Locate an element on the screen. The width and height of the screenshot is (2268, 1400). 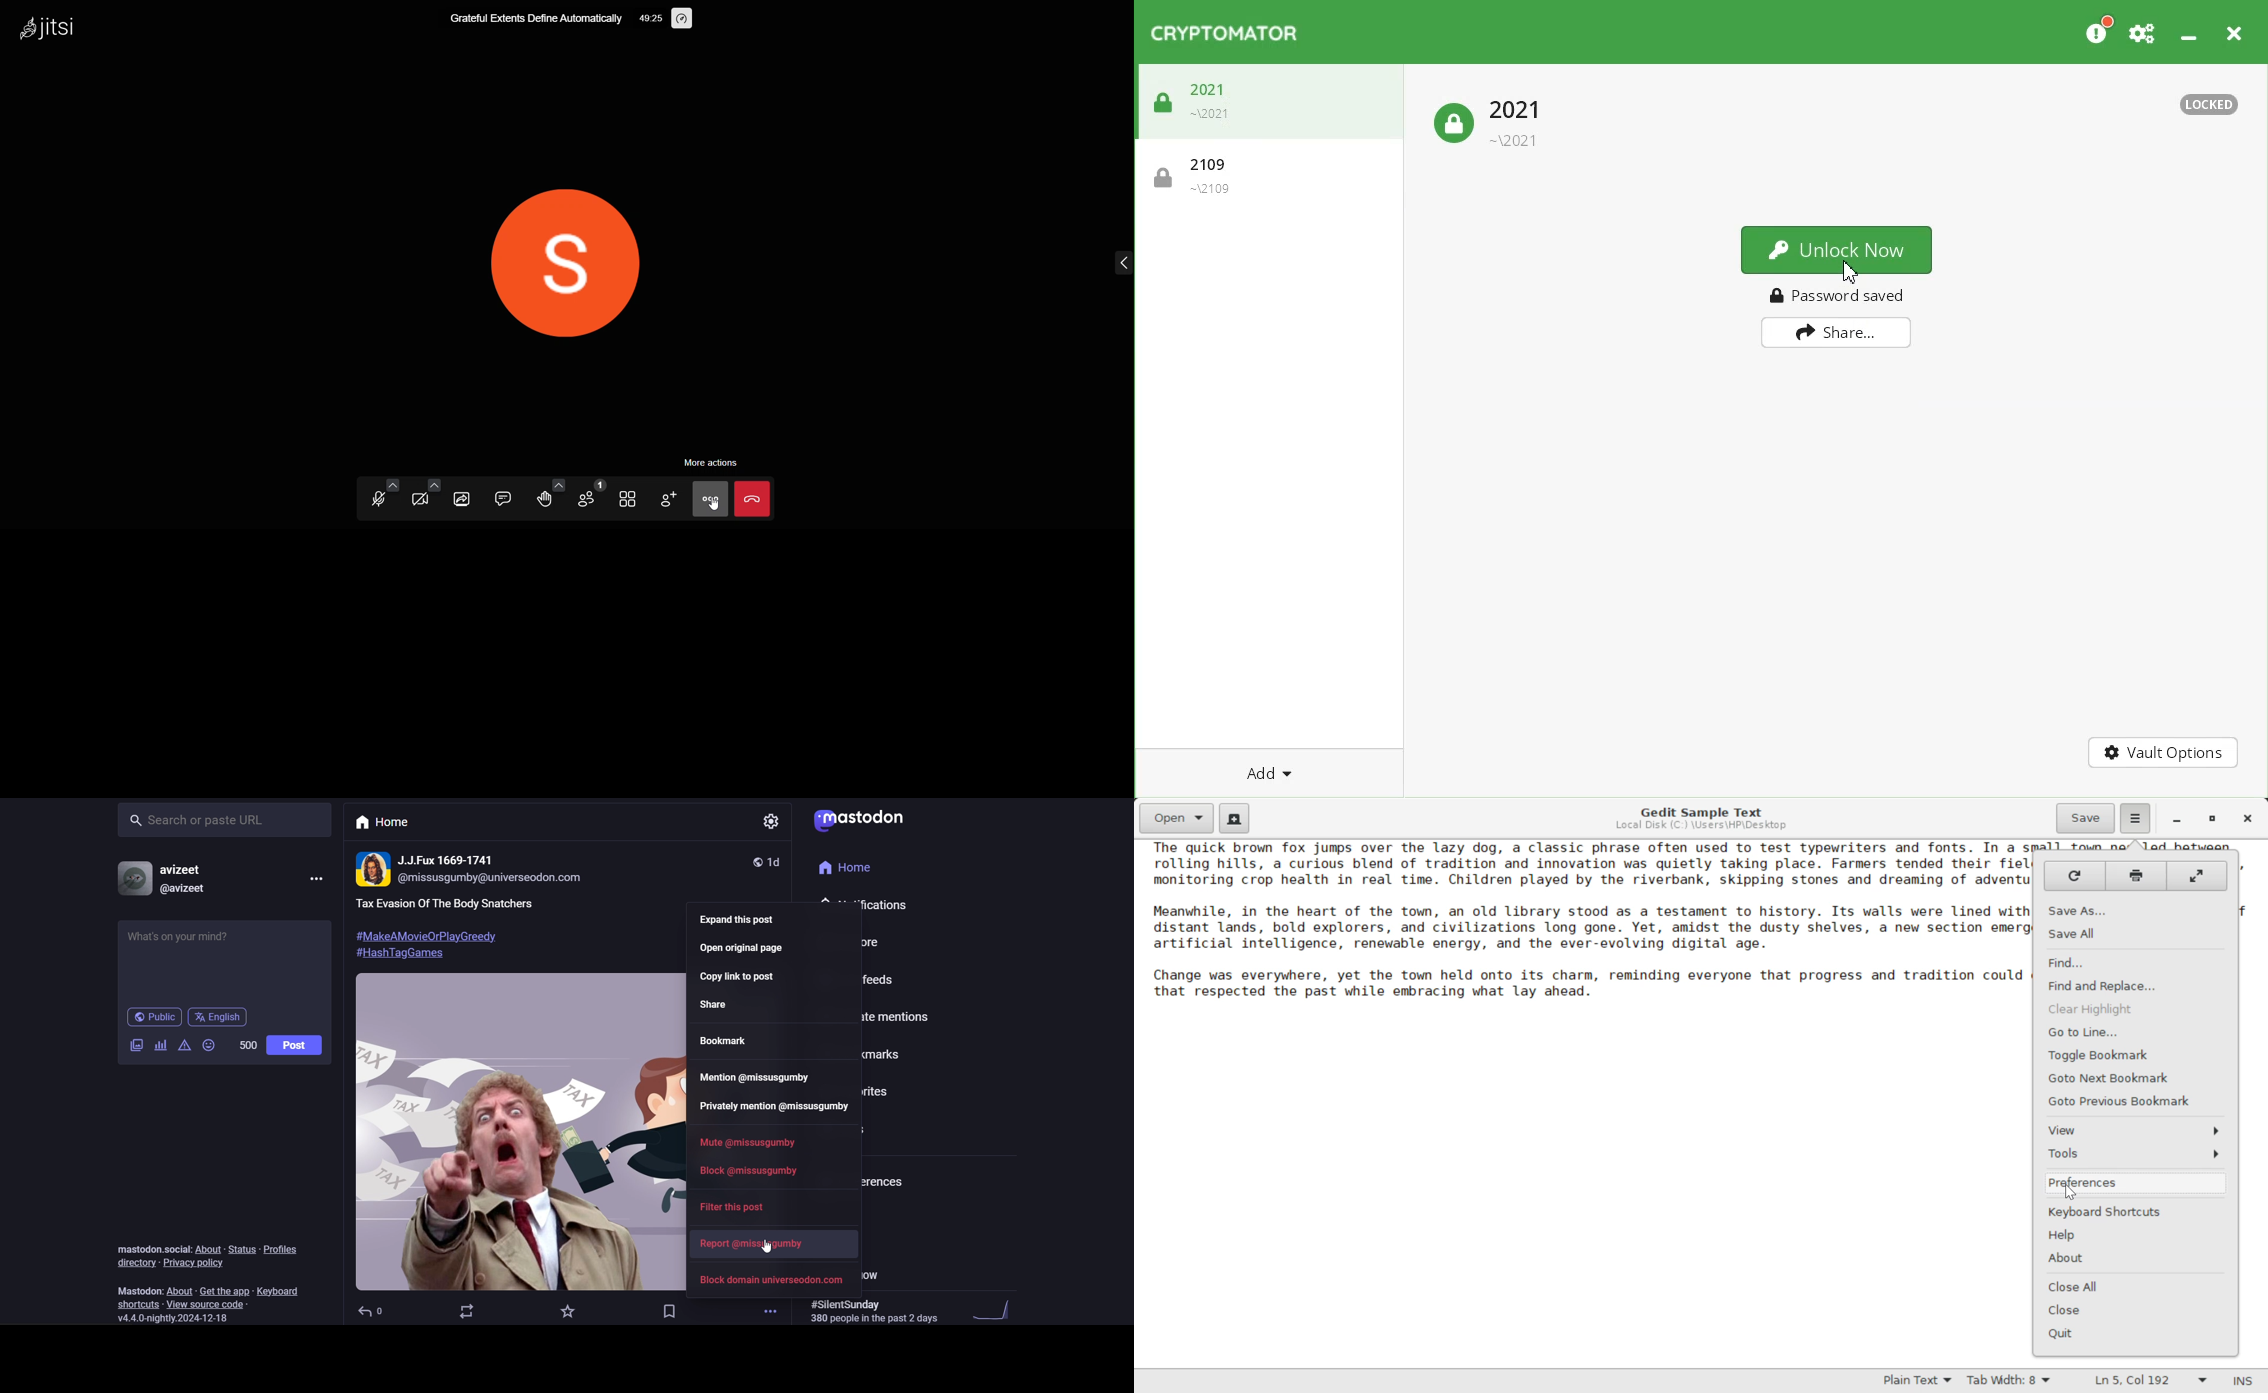
Cursor is located at coordinates (1850, 271).